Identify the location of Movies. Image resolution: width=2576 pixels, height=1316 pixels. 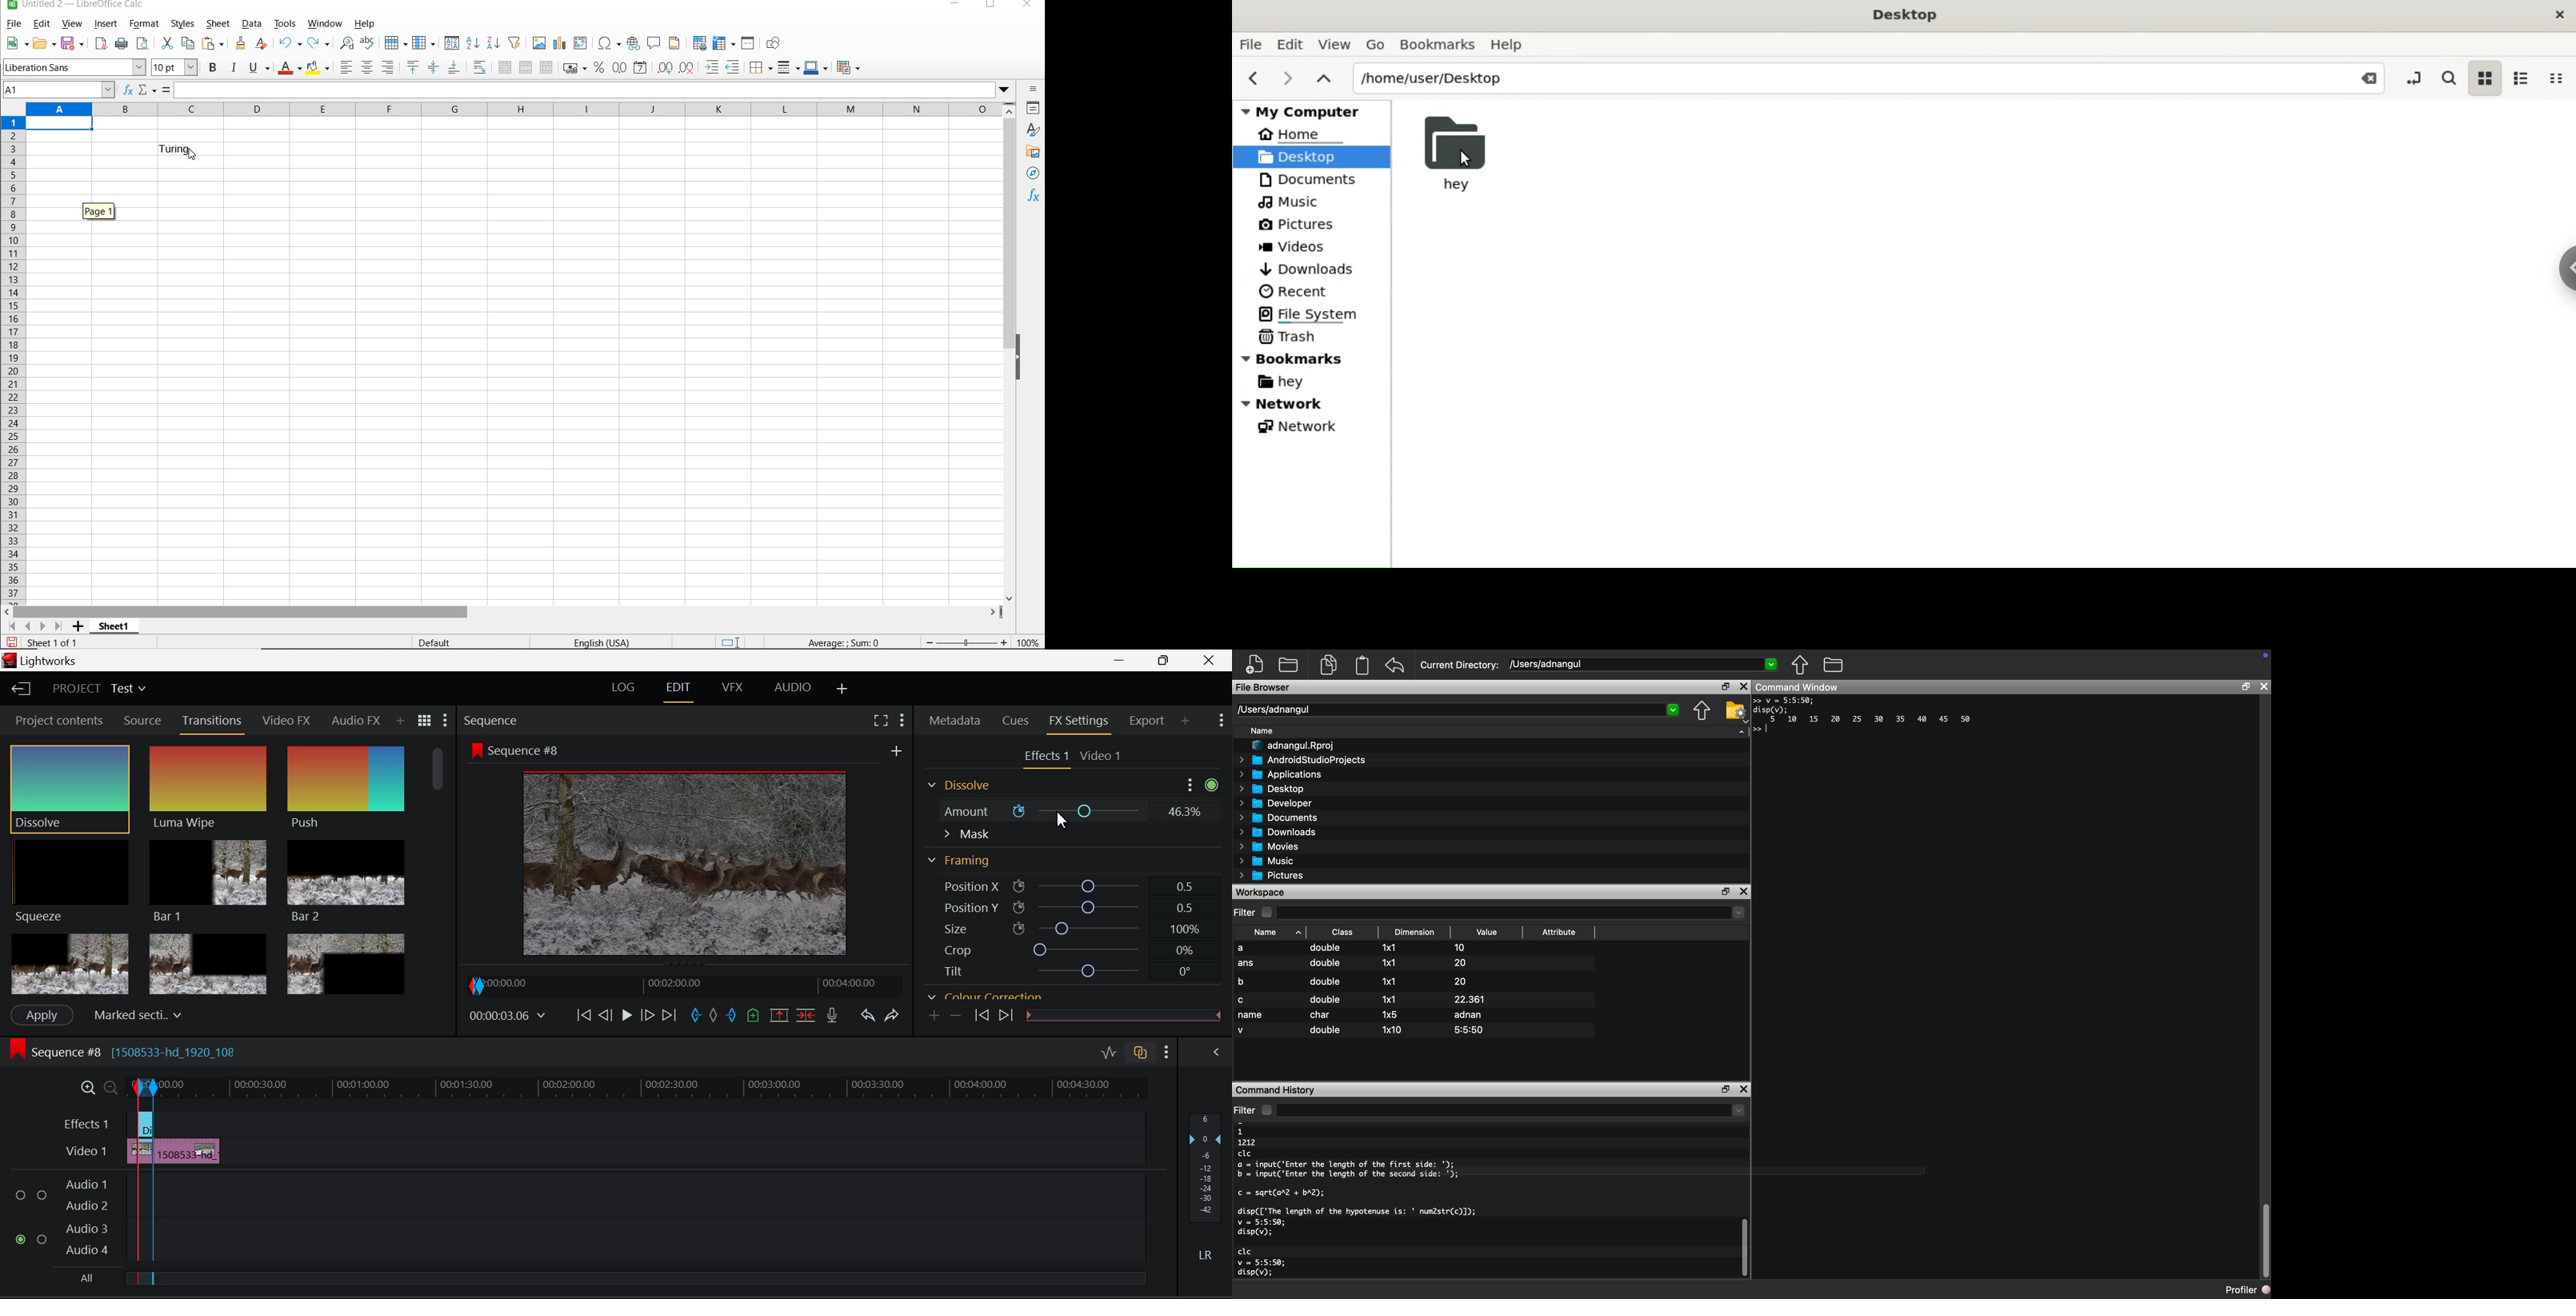
(1268, 847).